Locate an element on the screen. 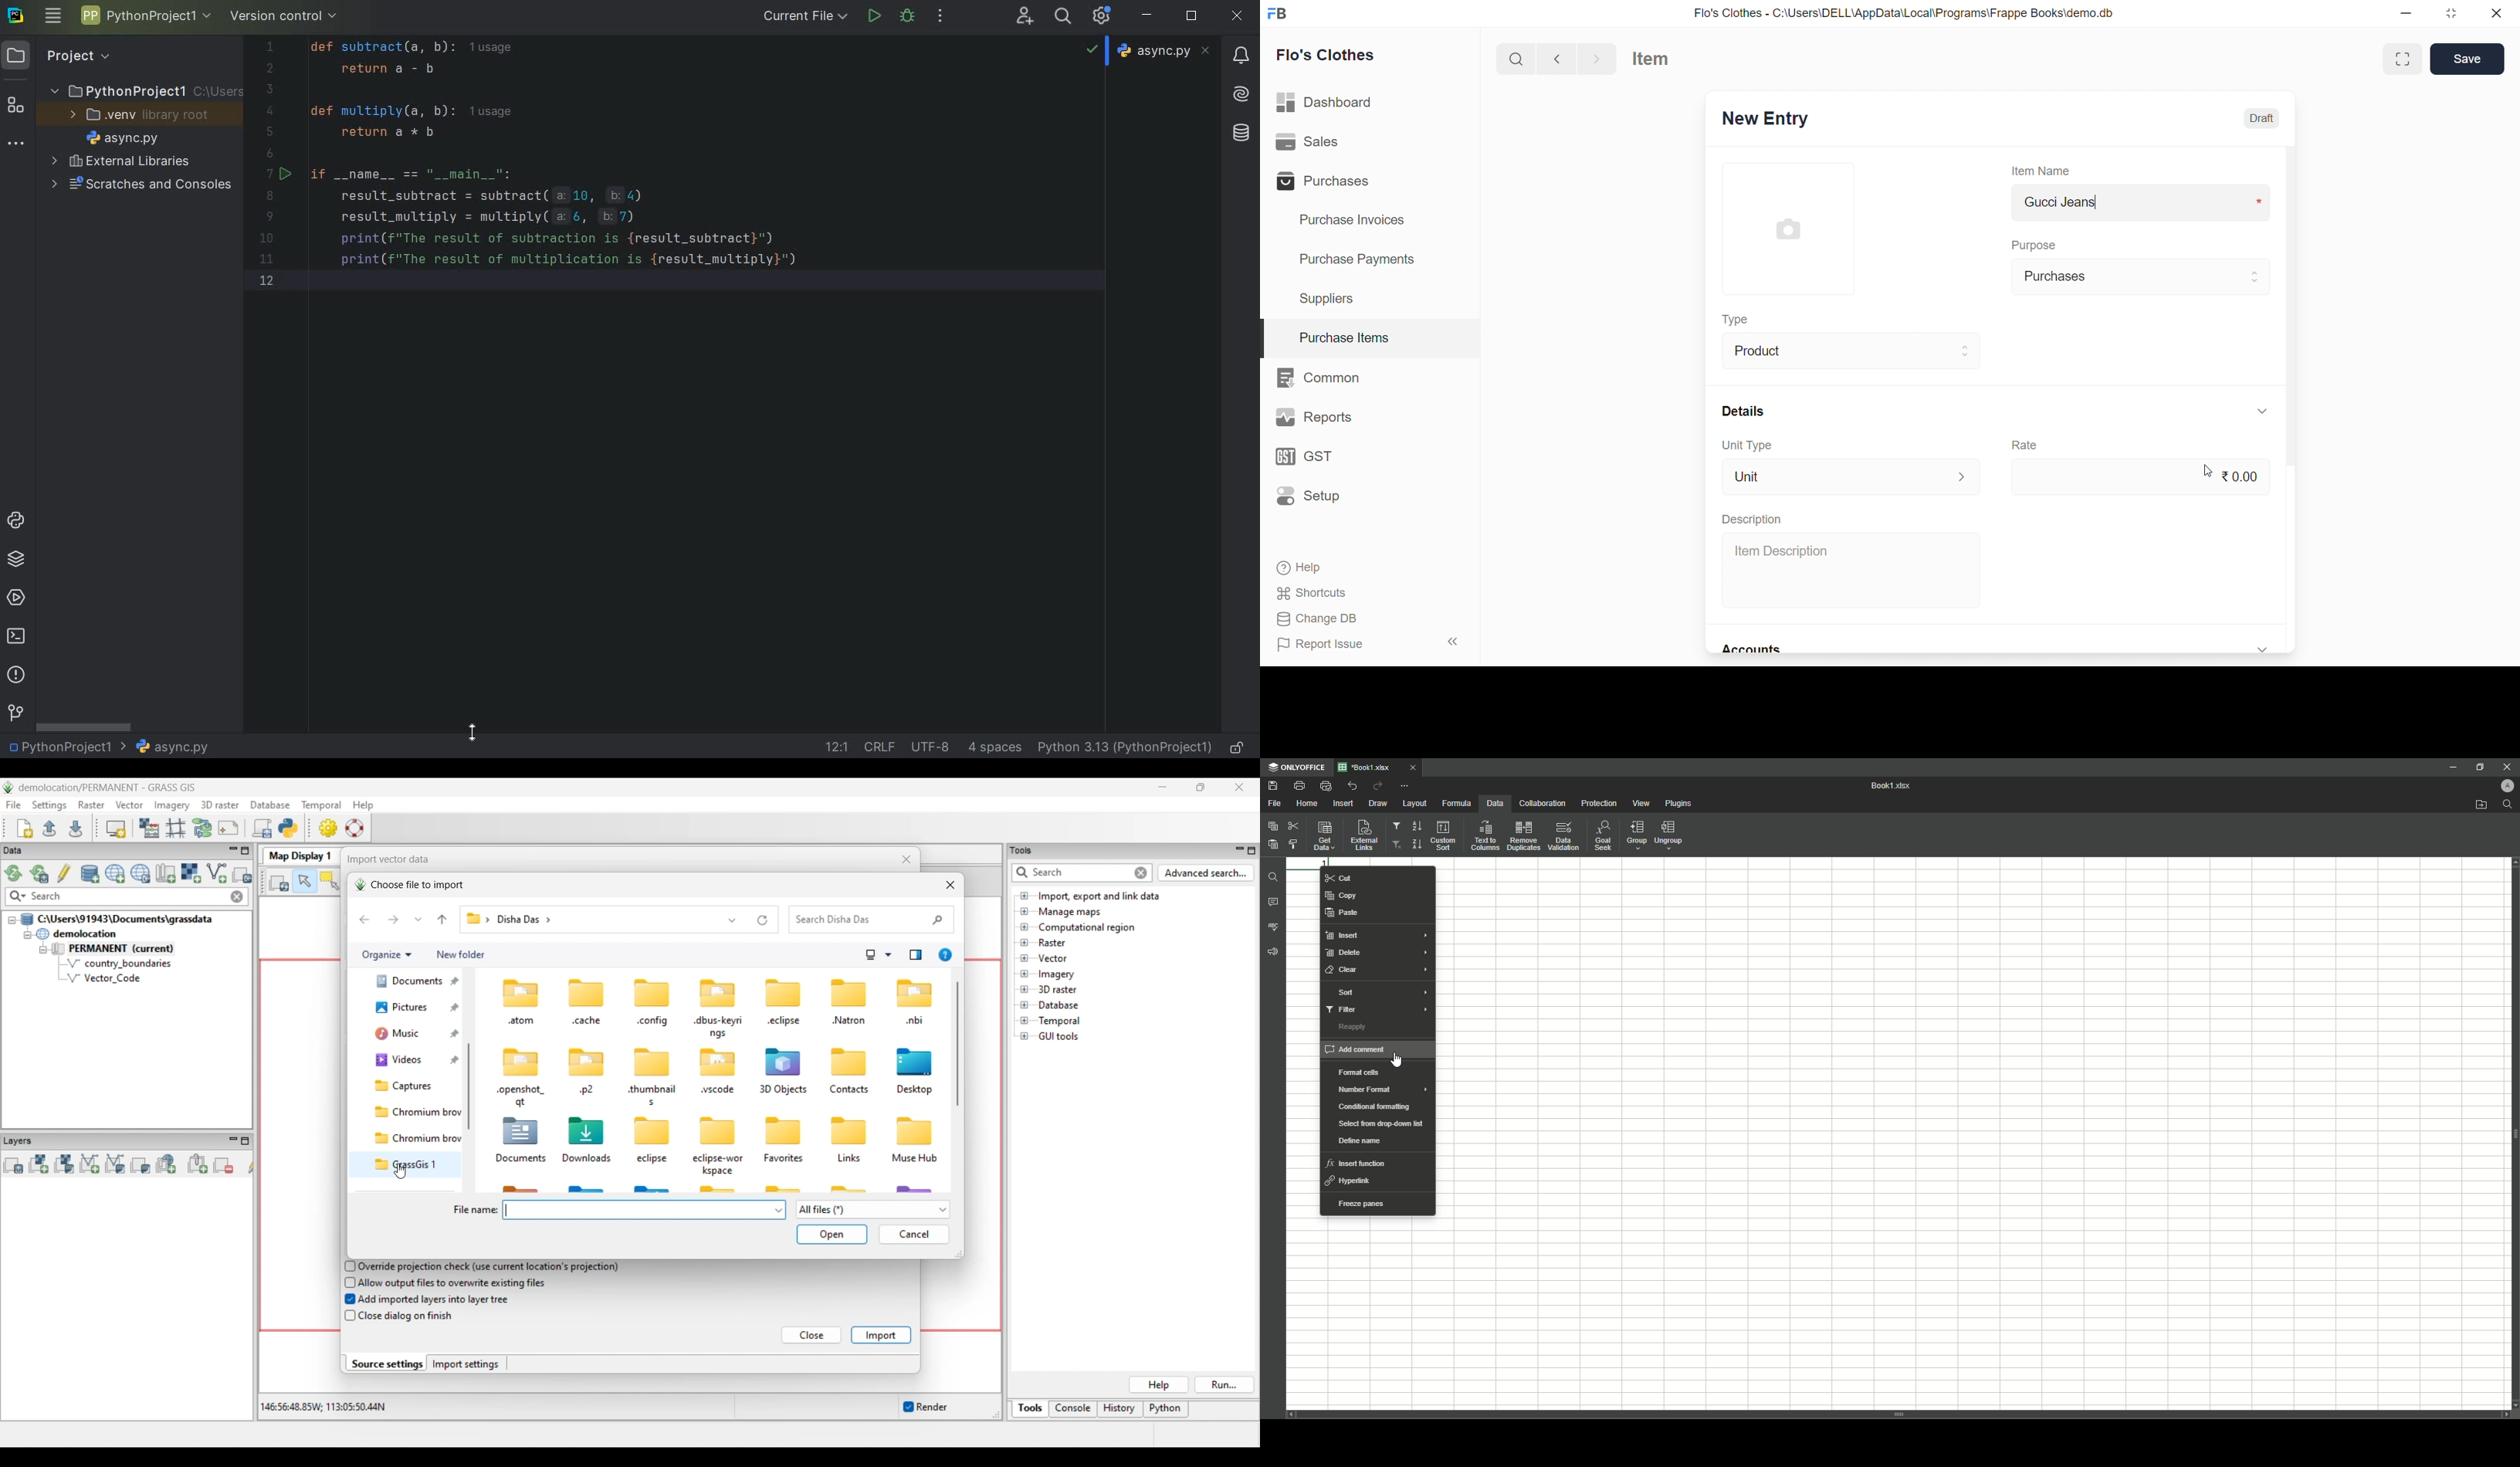 This screenshot has height=1484, width=2520. Formula is located at coordinates (1455, 803).